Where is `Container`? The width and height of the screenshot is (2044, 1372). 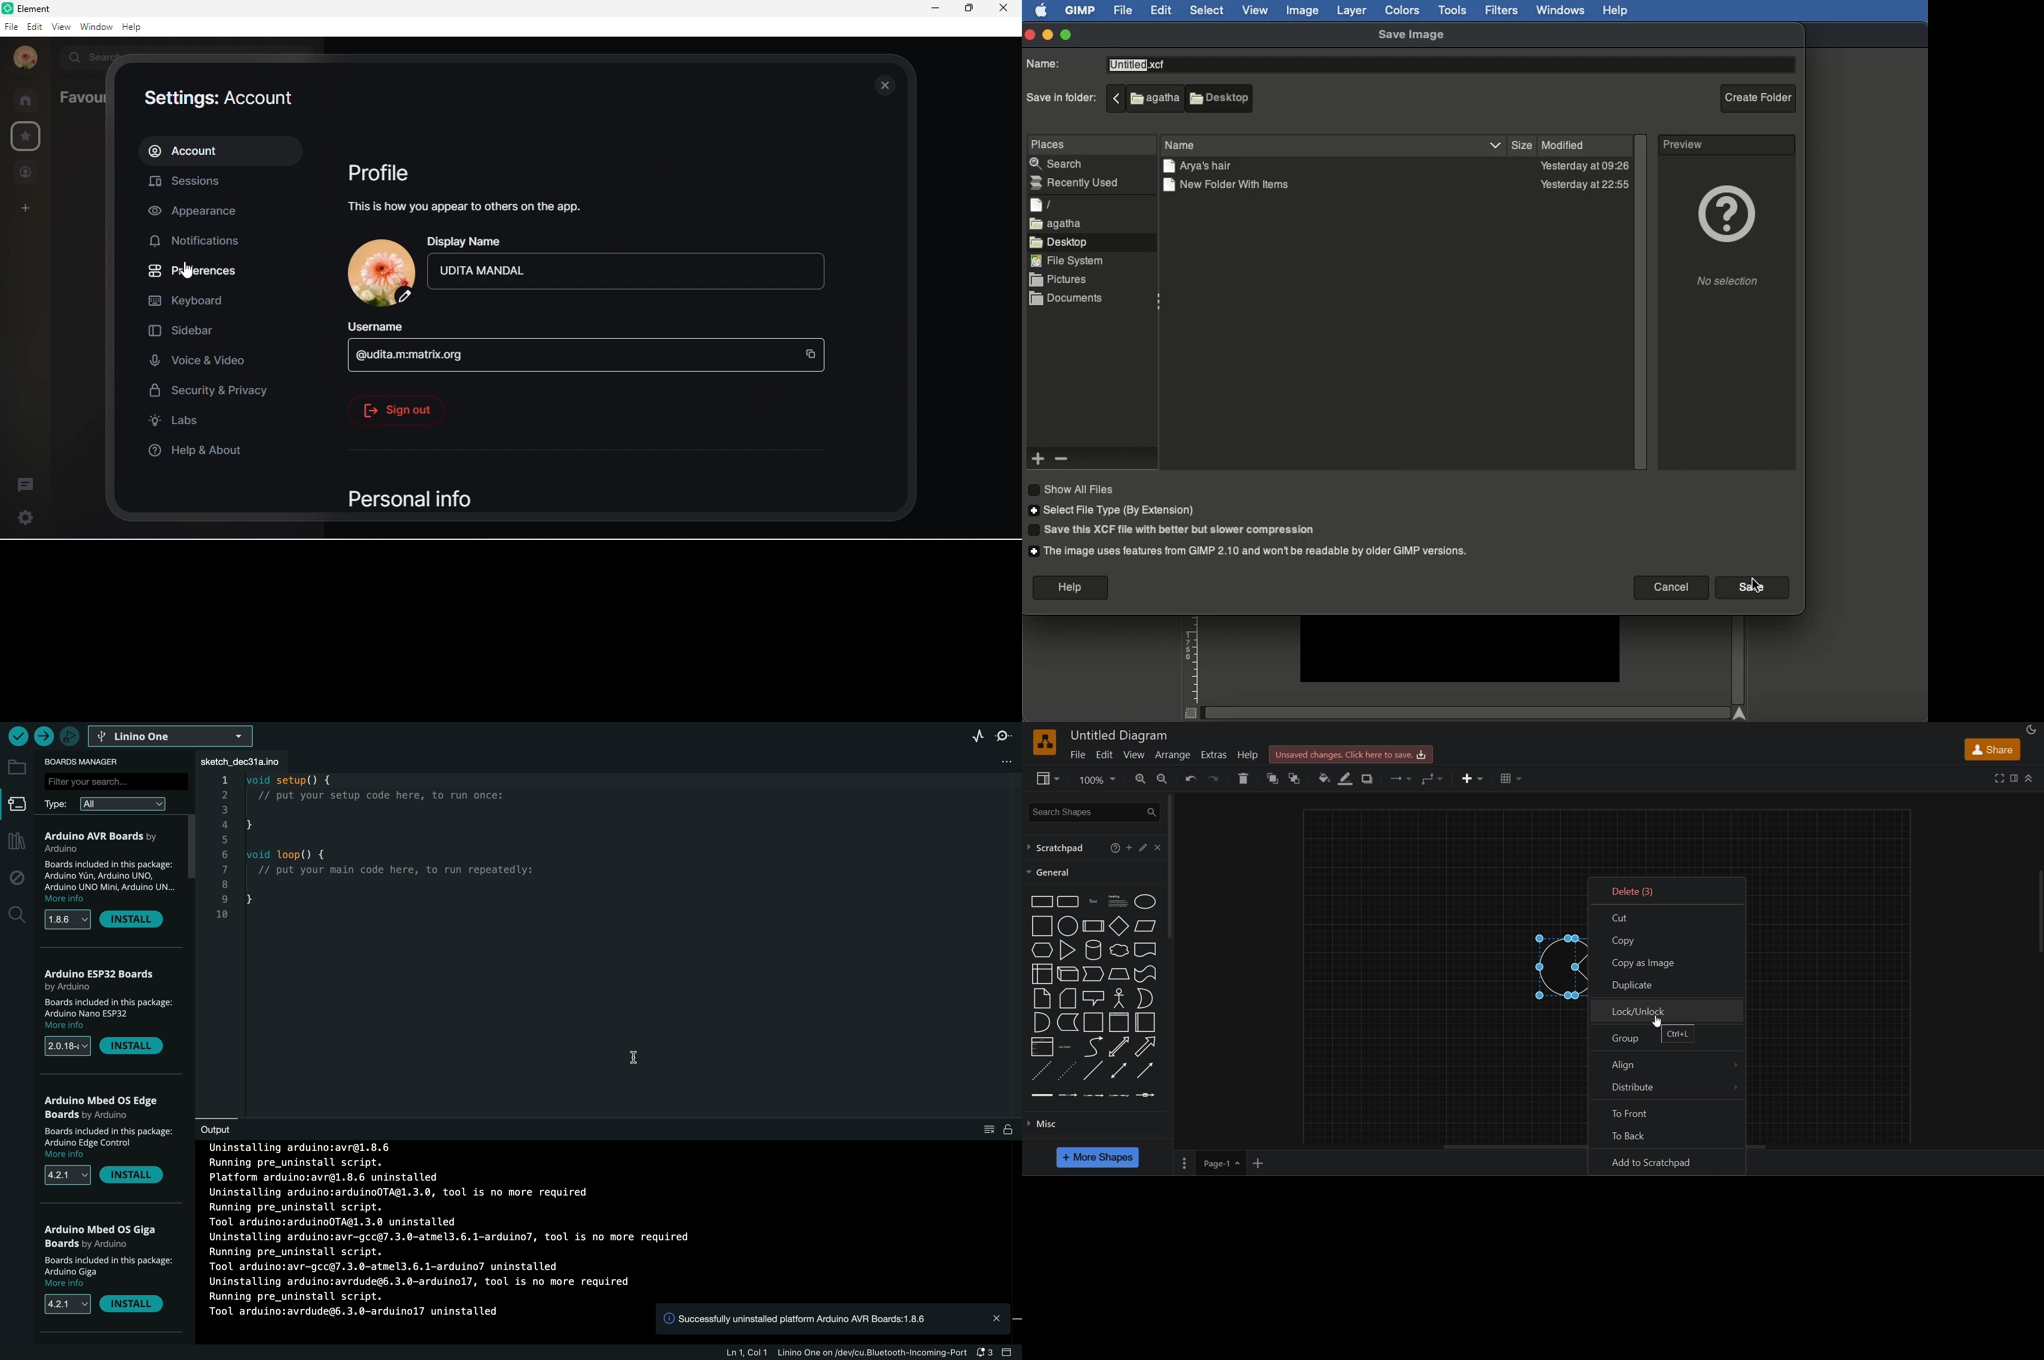
Container is located at coordinates (1094, 1022).